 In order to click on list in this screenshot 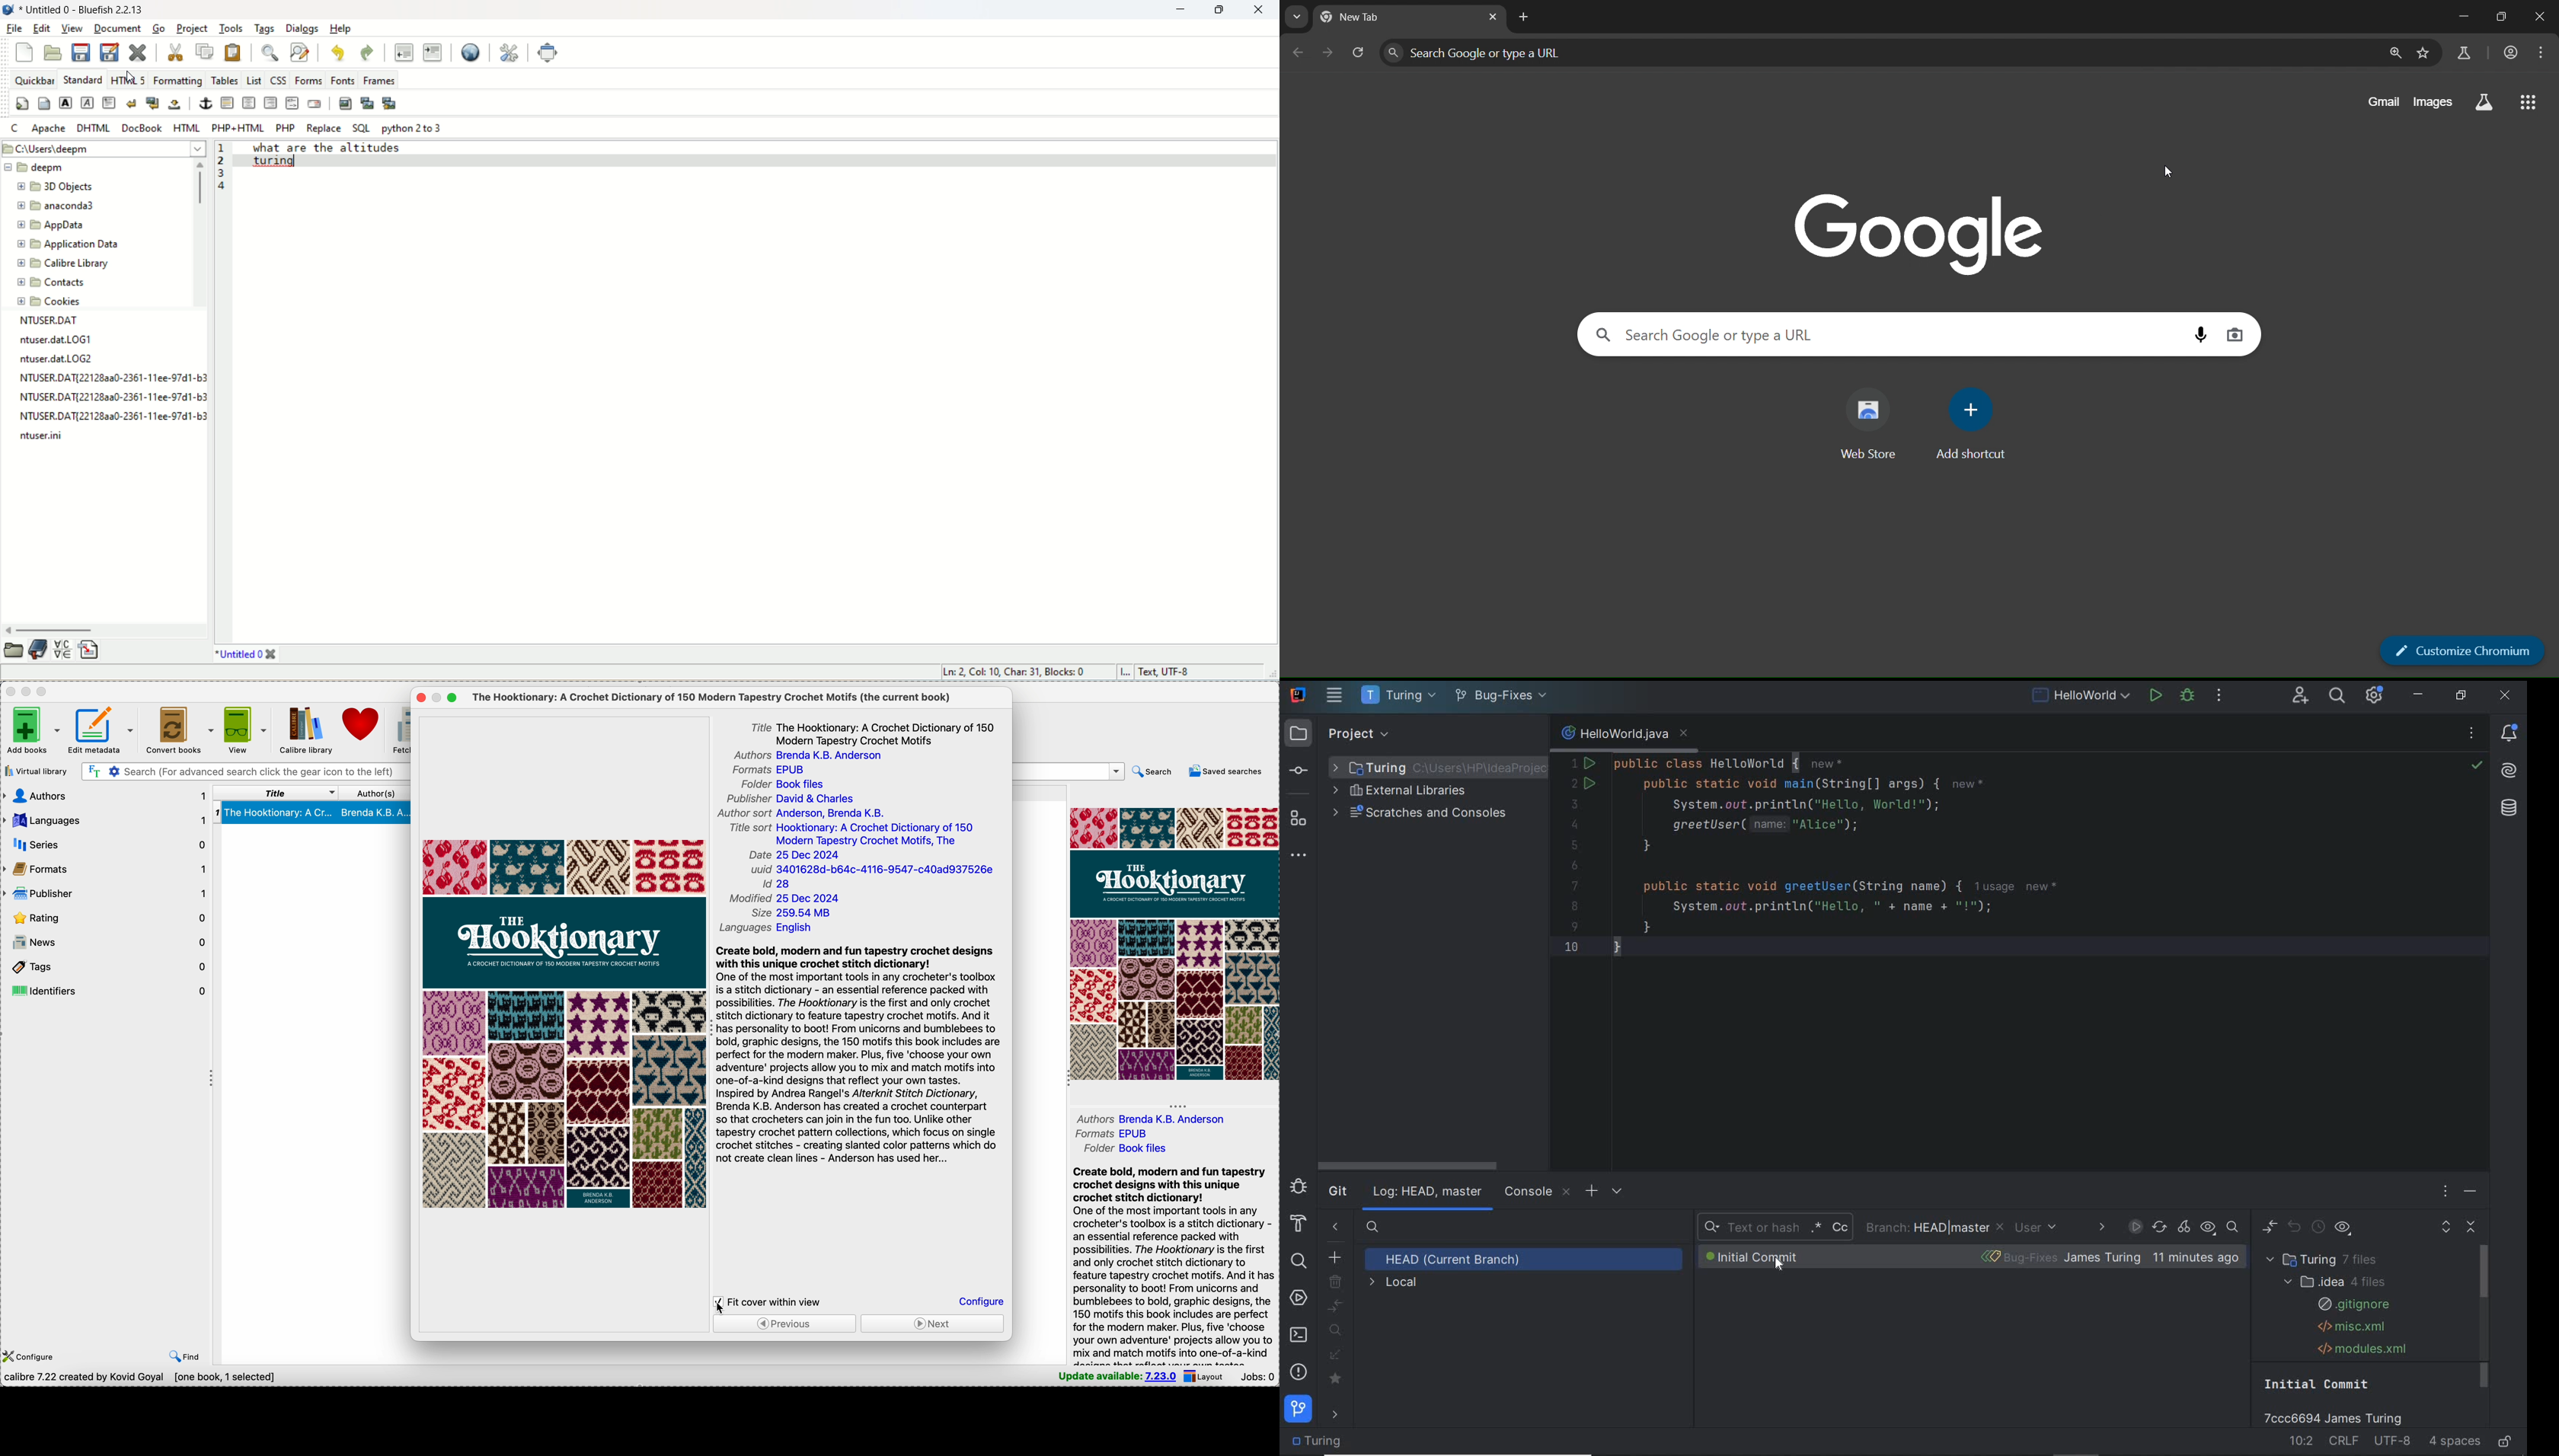, I will do `click(254, 79)`.